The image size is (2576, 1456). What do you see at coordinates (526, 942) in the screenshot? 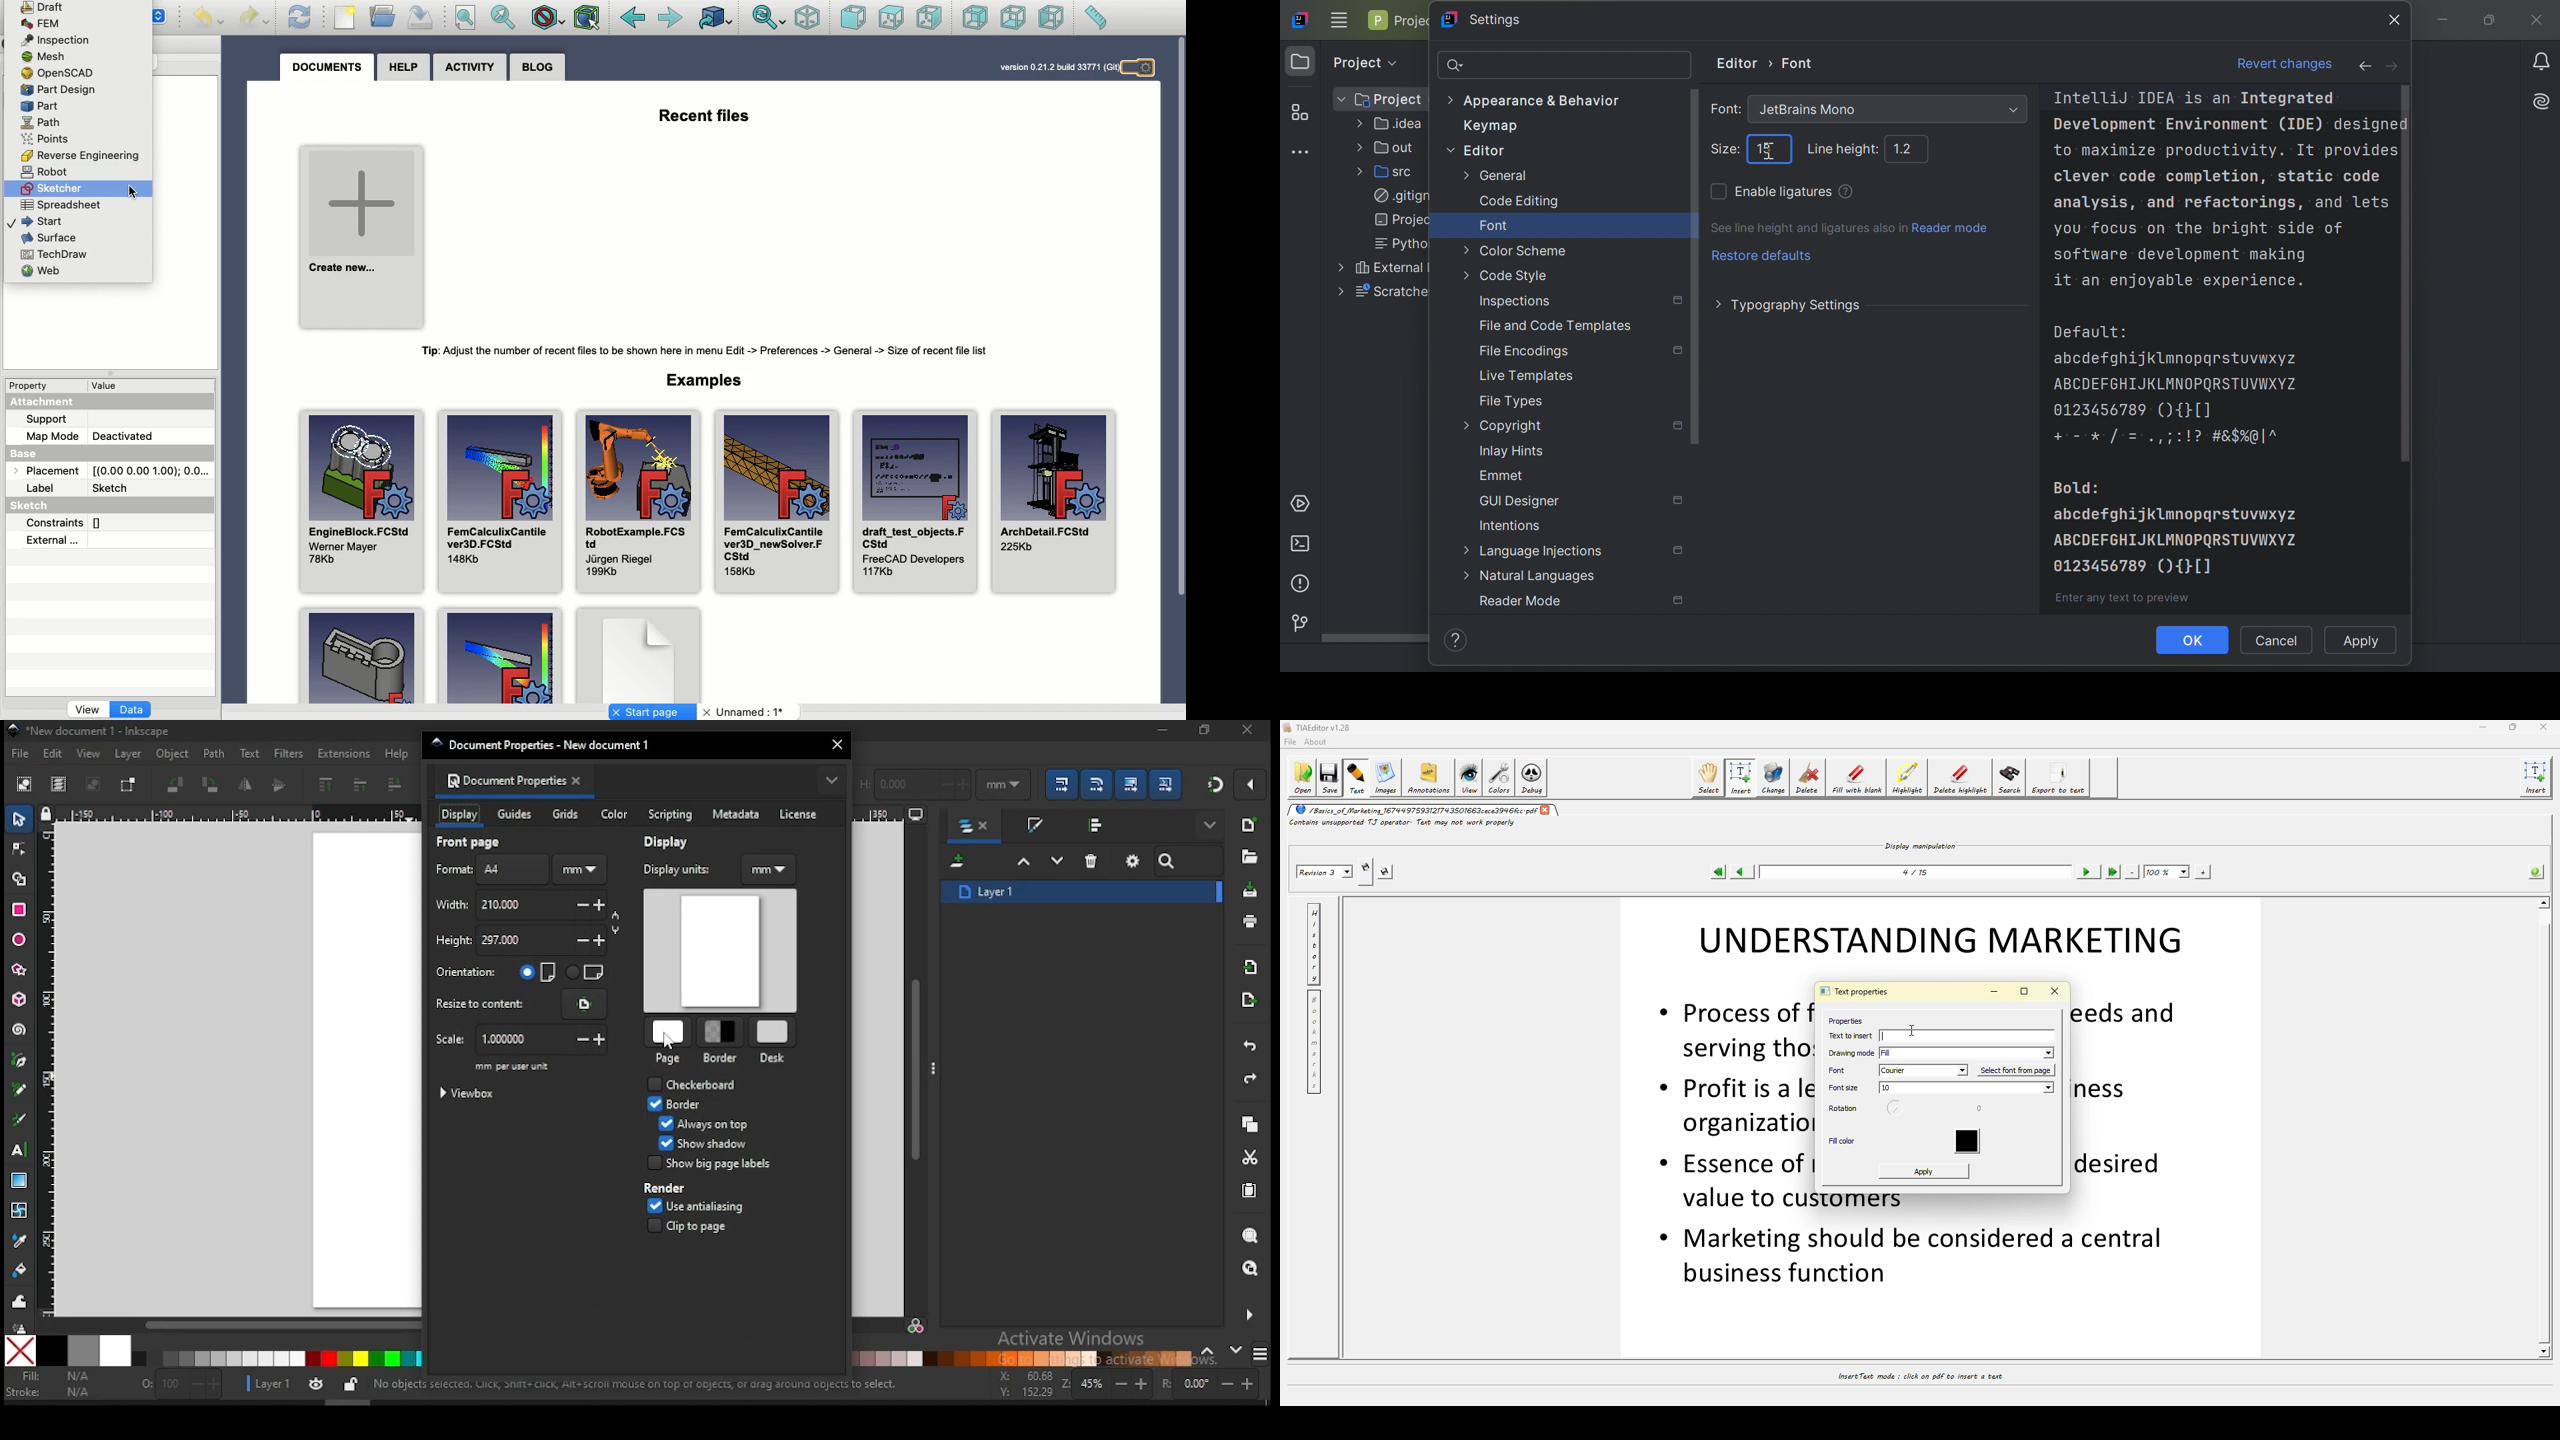
I see `height` at bounding box center [526, 942].